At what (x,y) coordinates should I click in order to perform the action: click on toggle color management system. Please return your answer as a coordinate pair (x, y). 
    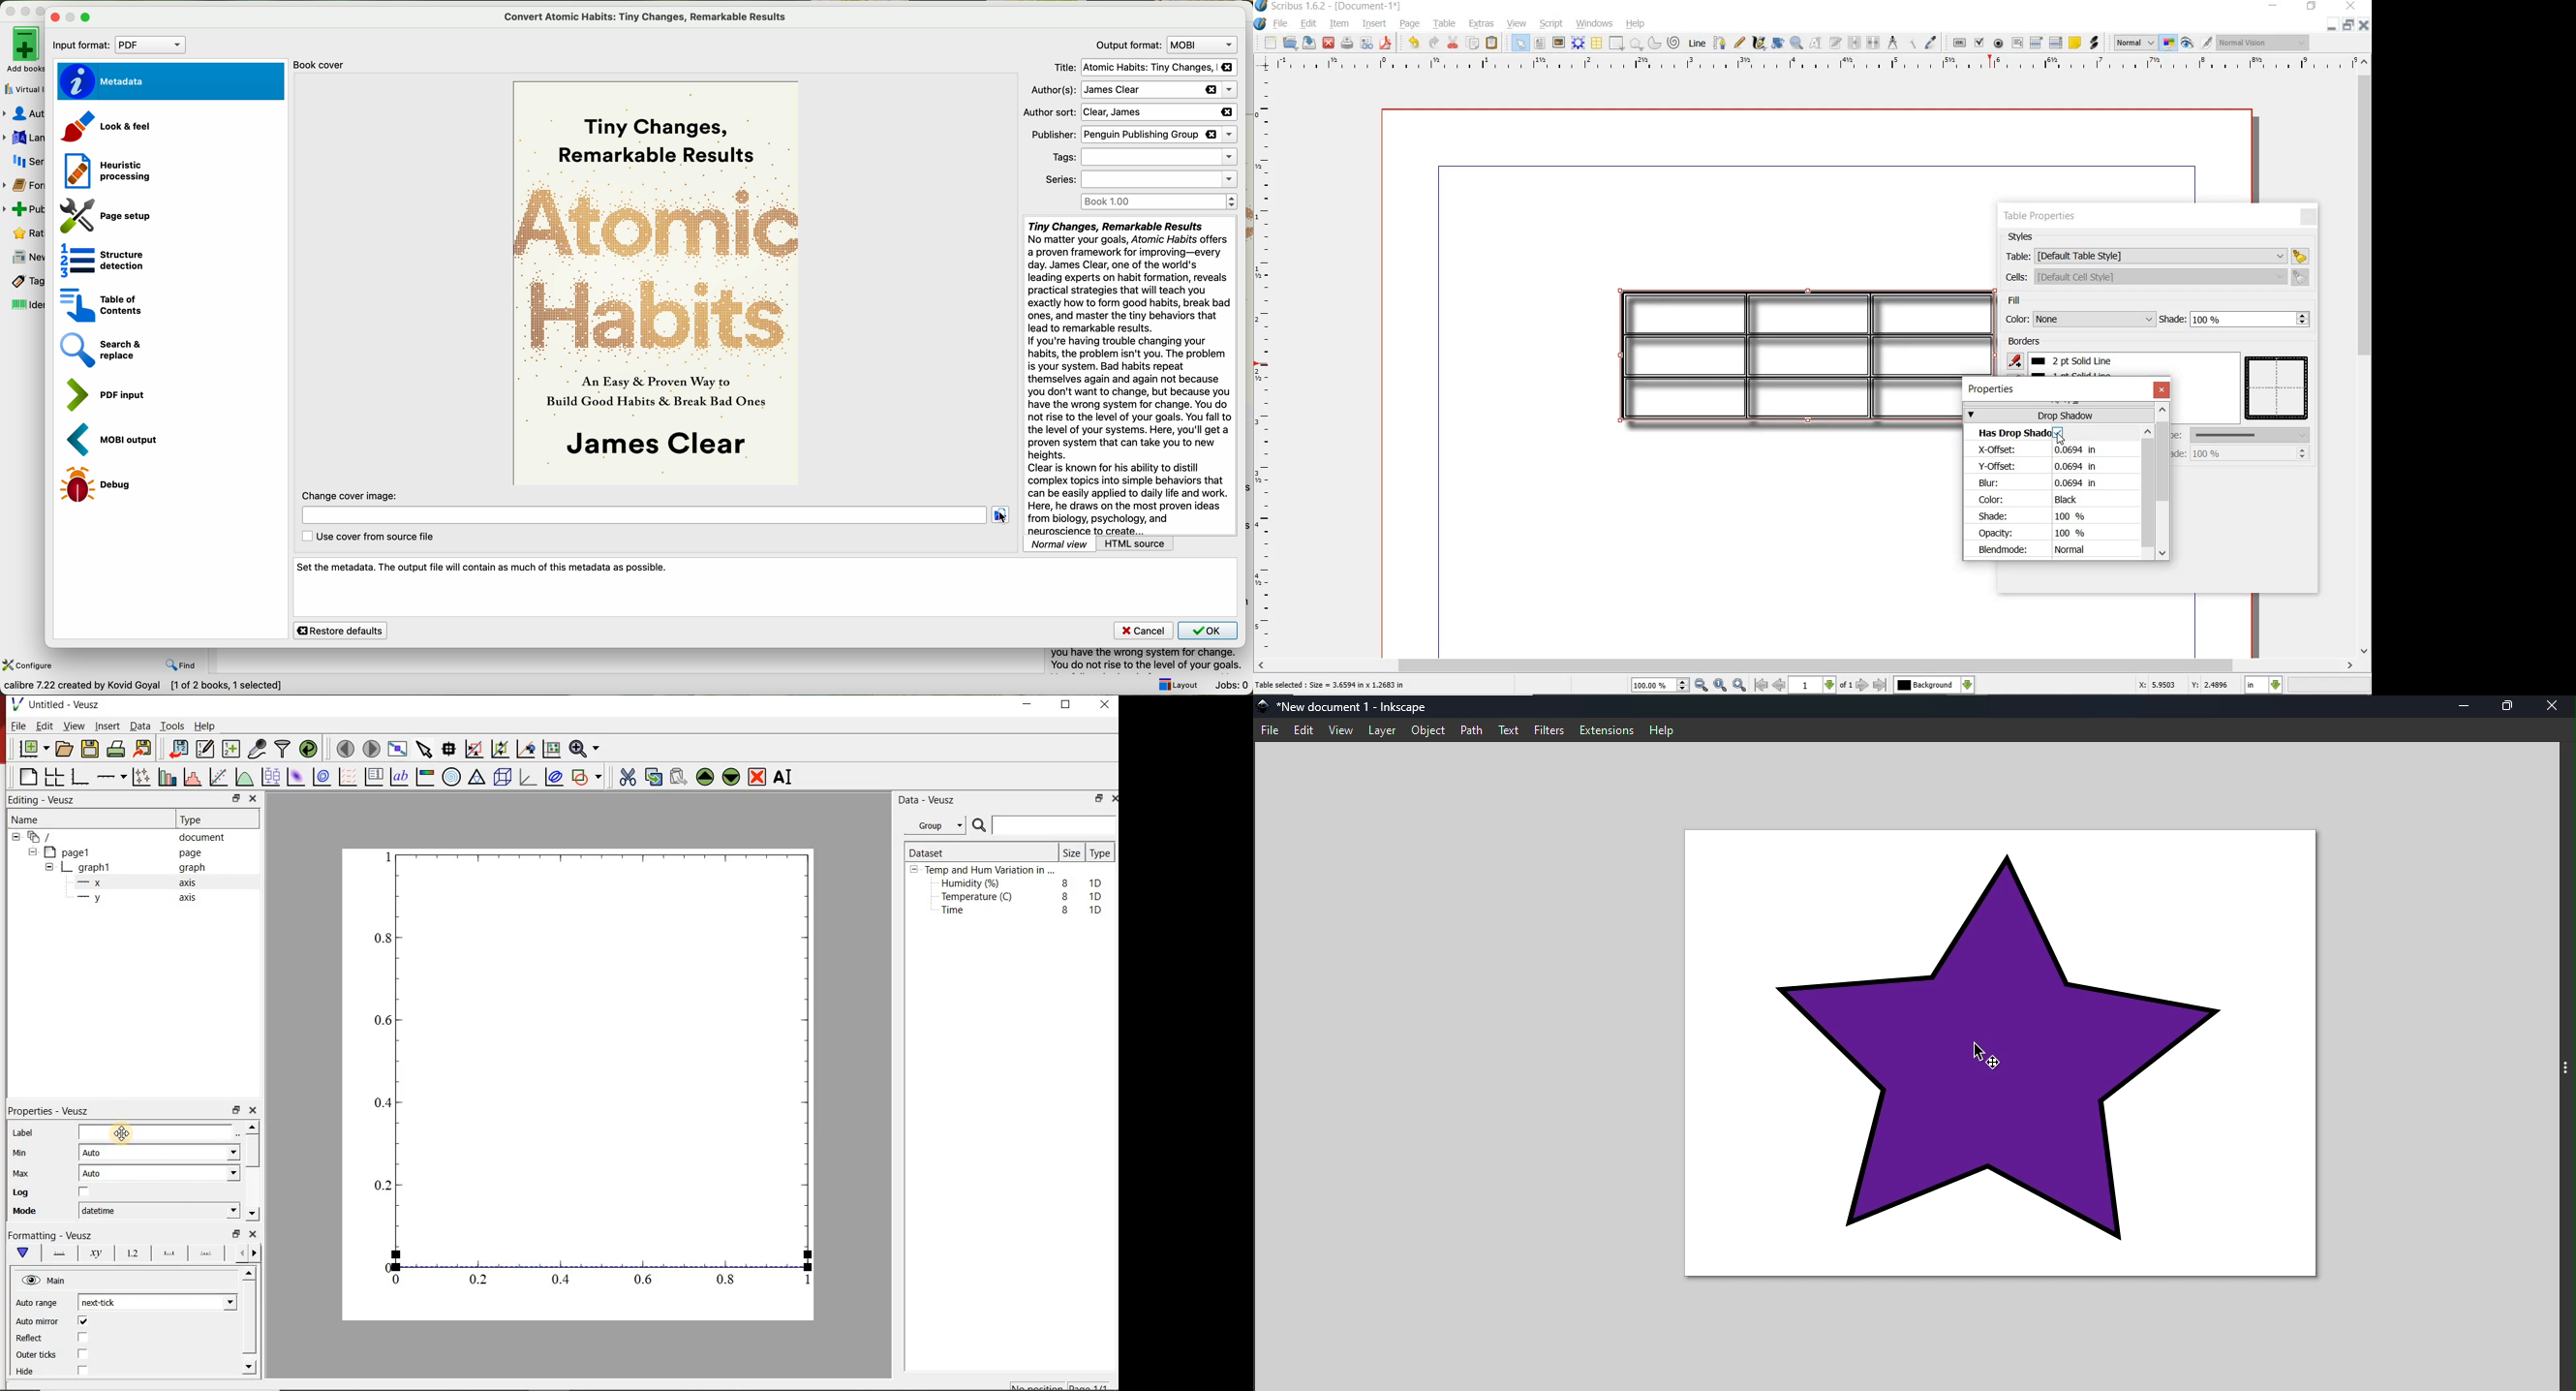
    Looking at the image, I should click on (2166, 42).